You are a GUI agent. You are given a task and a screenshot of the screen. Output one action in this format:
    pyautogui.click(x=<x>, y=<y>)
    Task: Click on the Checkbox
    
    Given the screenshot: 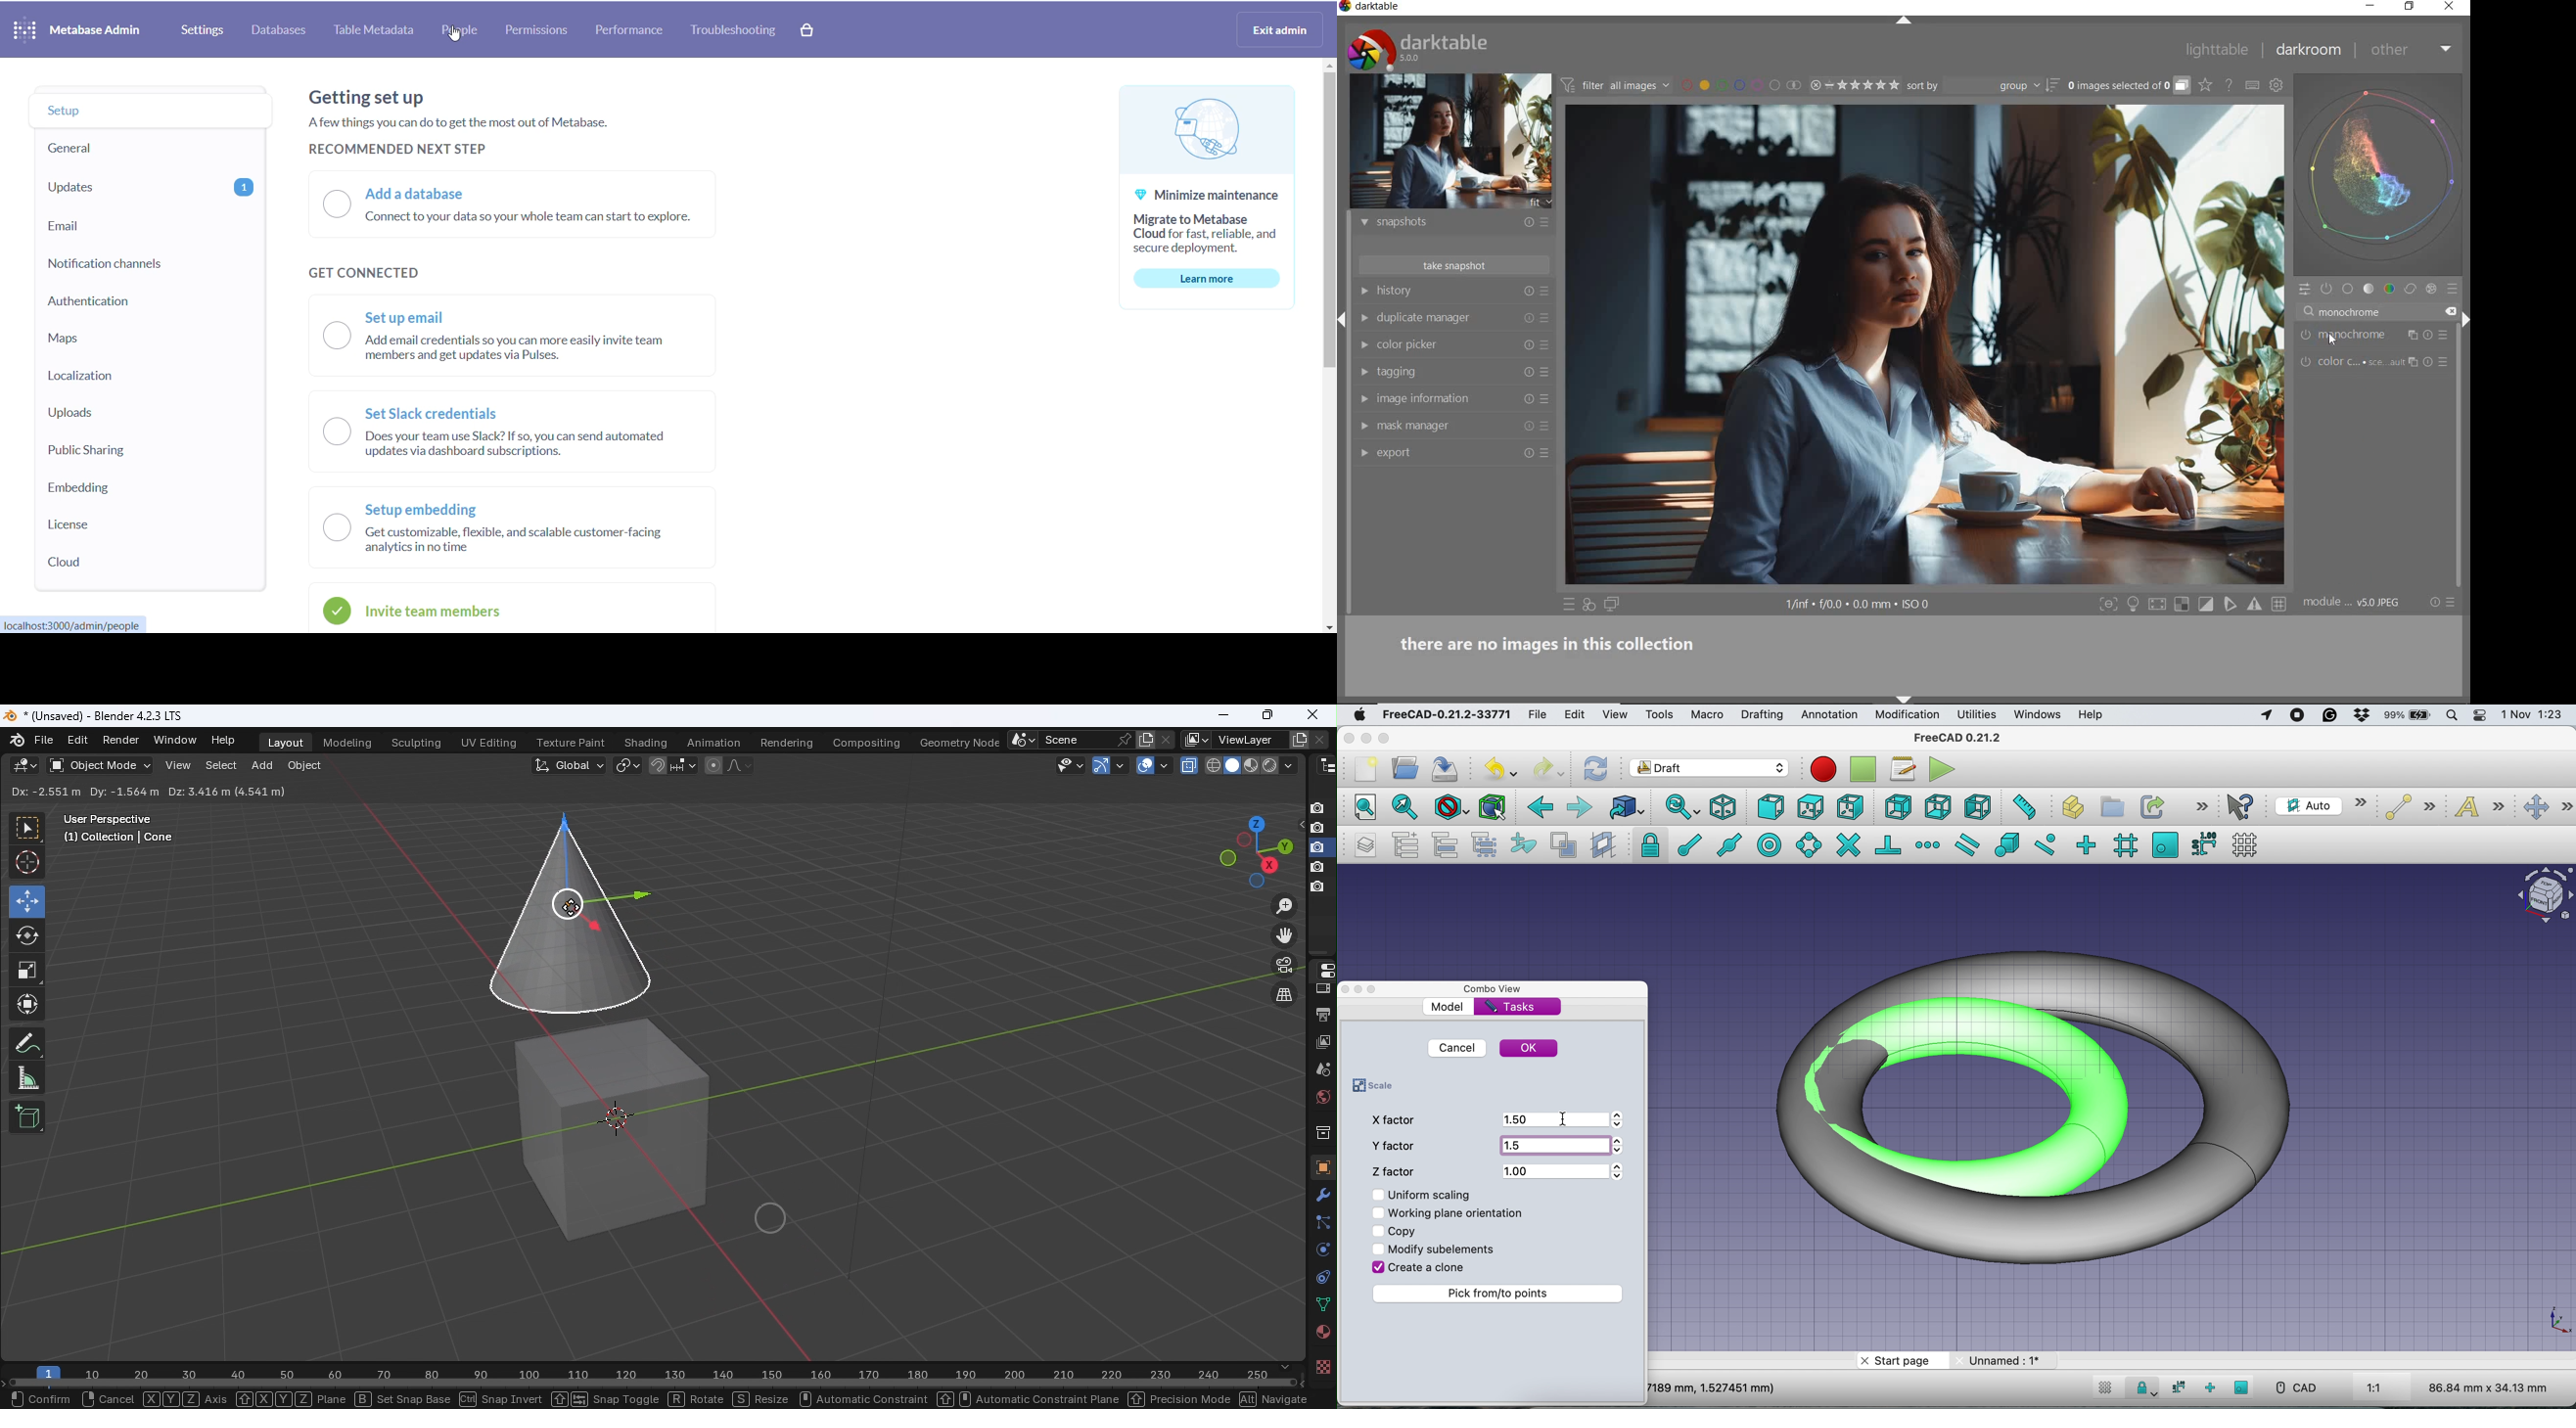 What is the action you would take?
    pyautogui.click(x=1377, y=1266)
    